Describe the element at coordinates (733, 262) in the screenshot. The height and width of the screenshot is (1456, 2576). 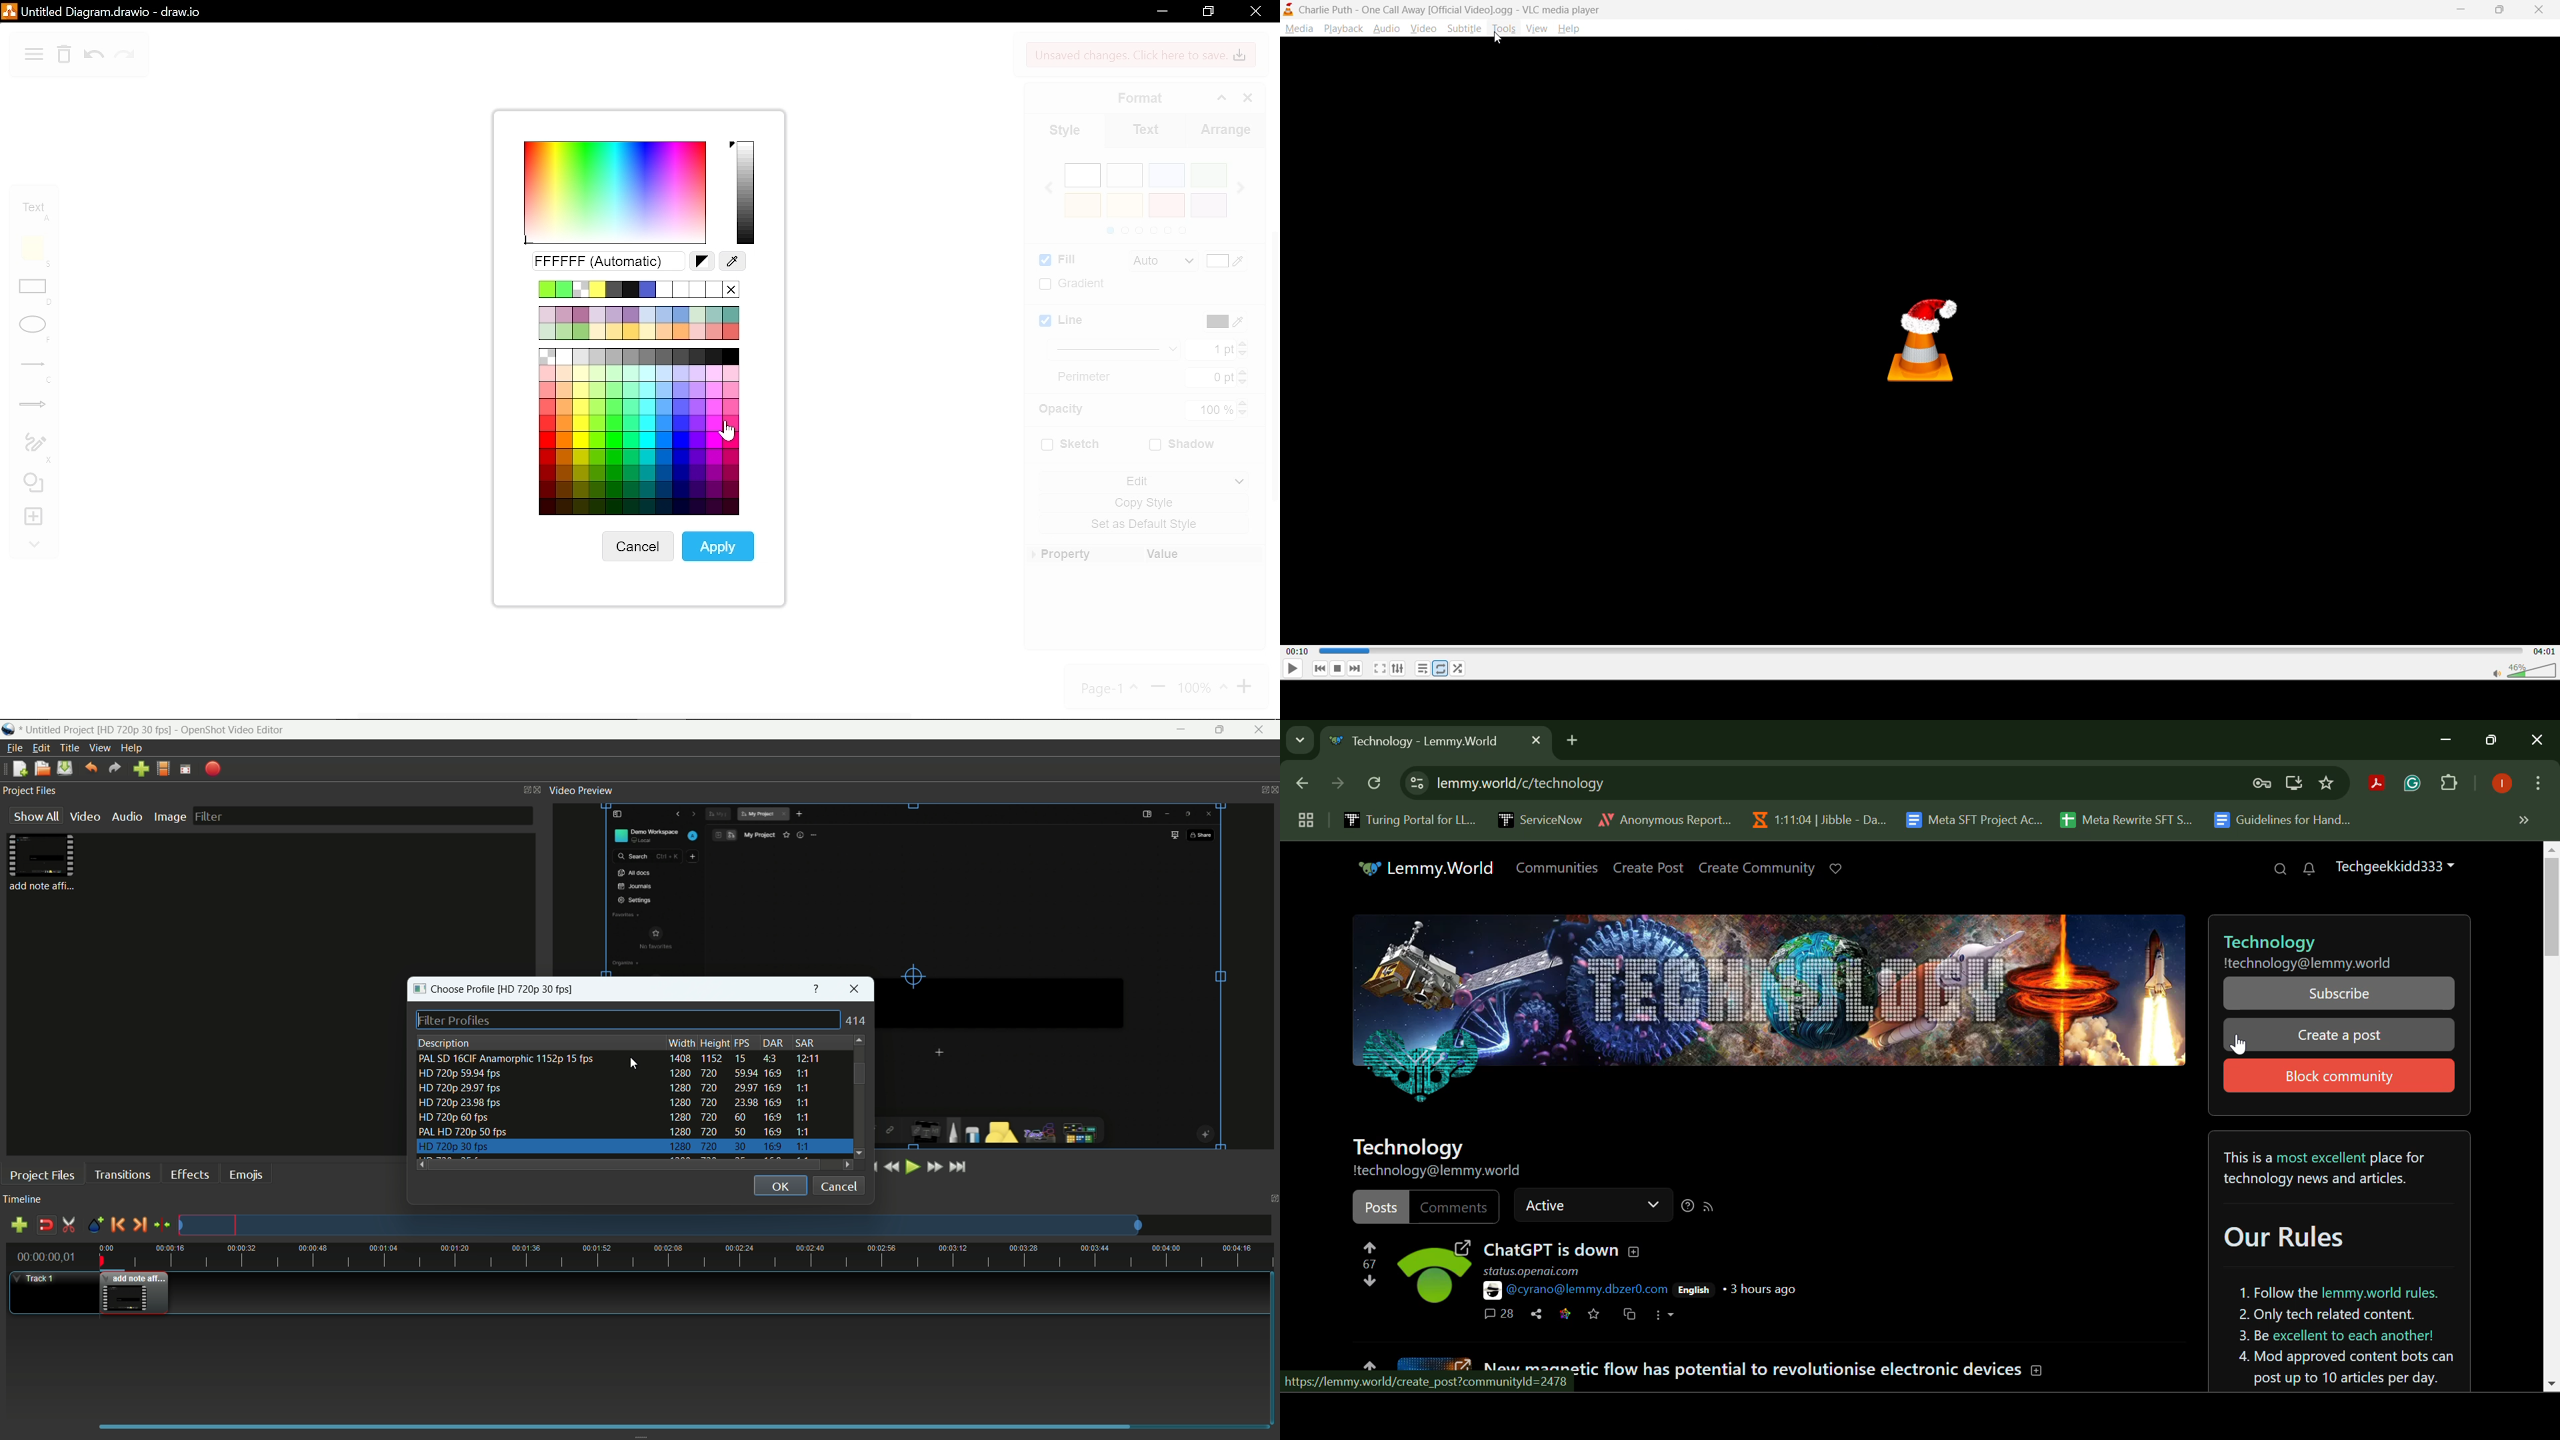
I see `color picker` at that location.